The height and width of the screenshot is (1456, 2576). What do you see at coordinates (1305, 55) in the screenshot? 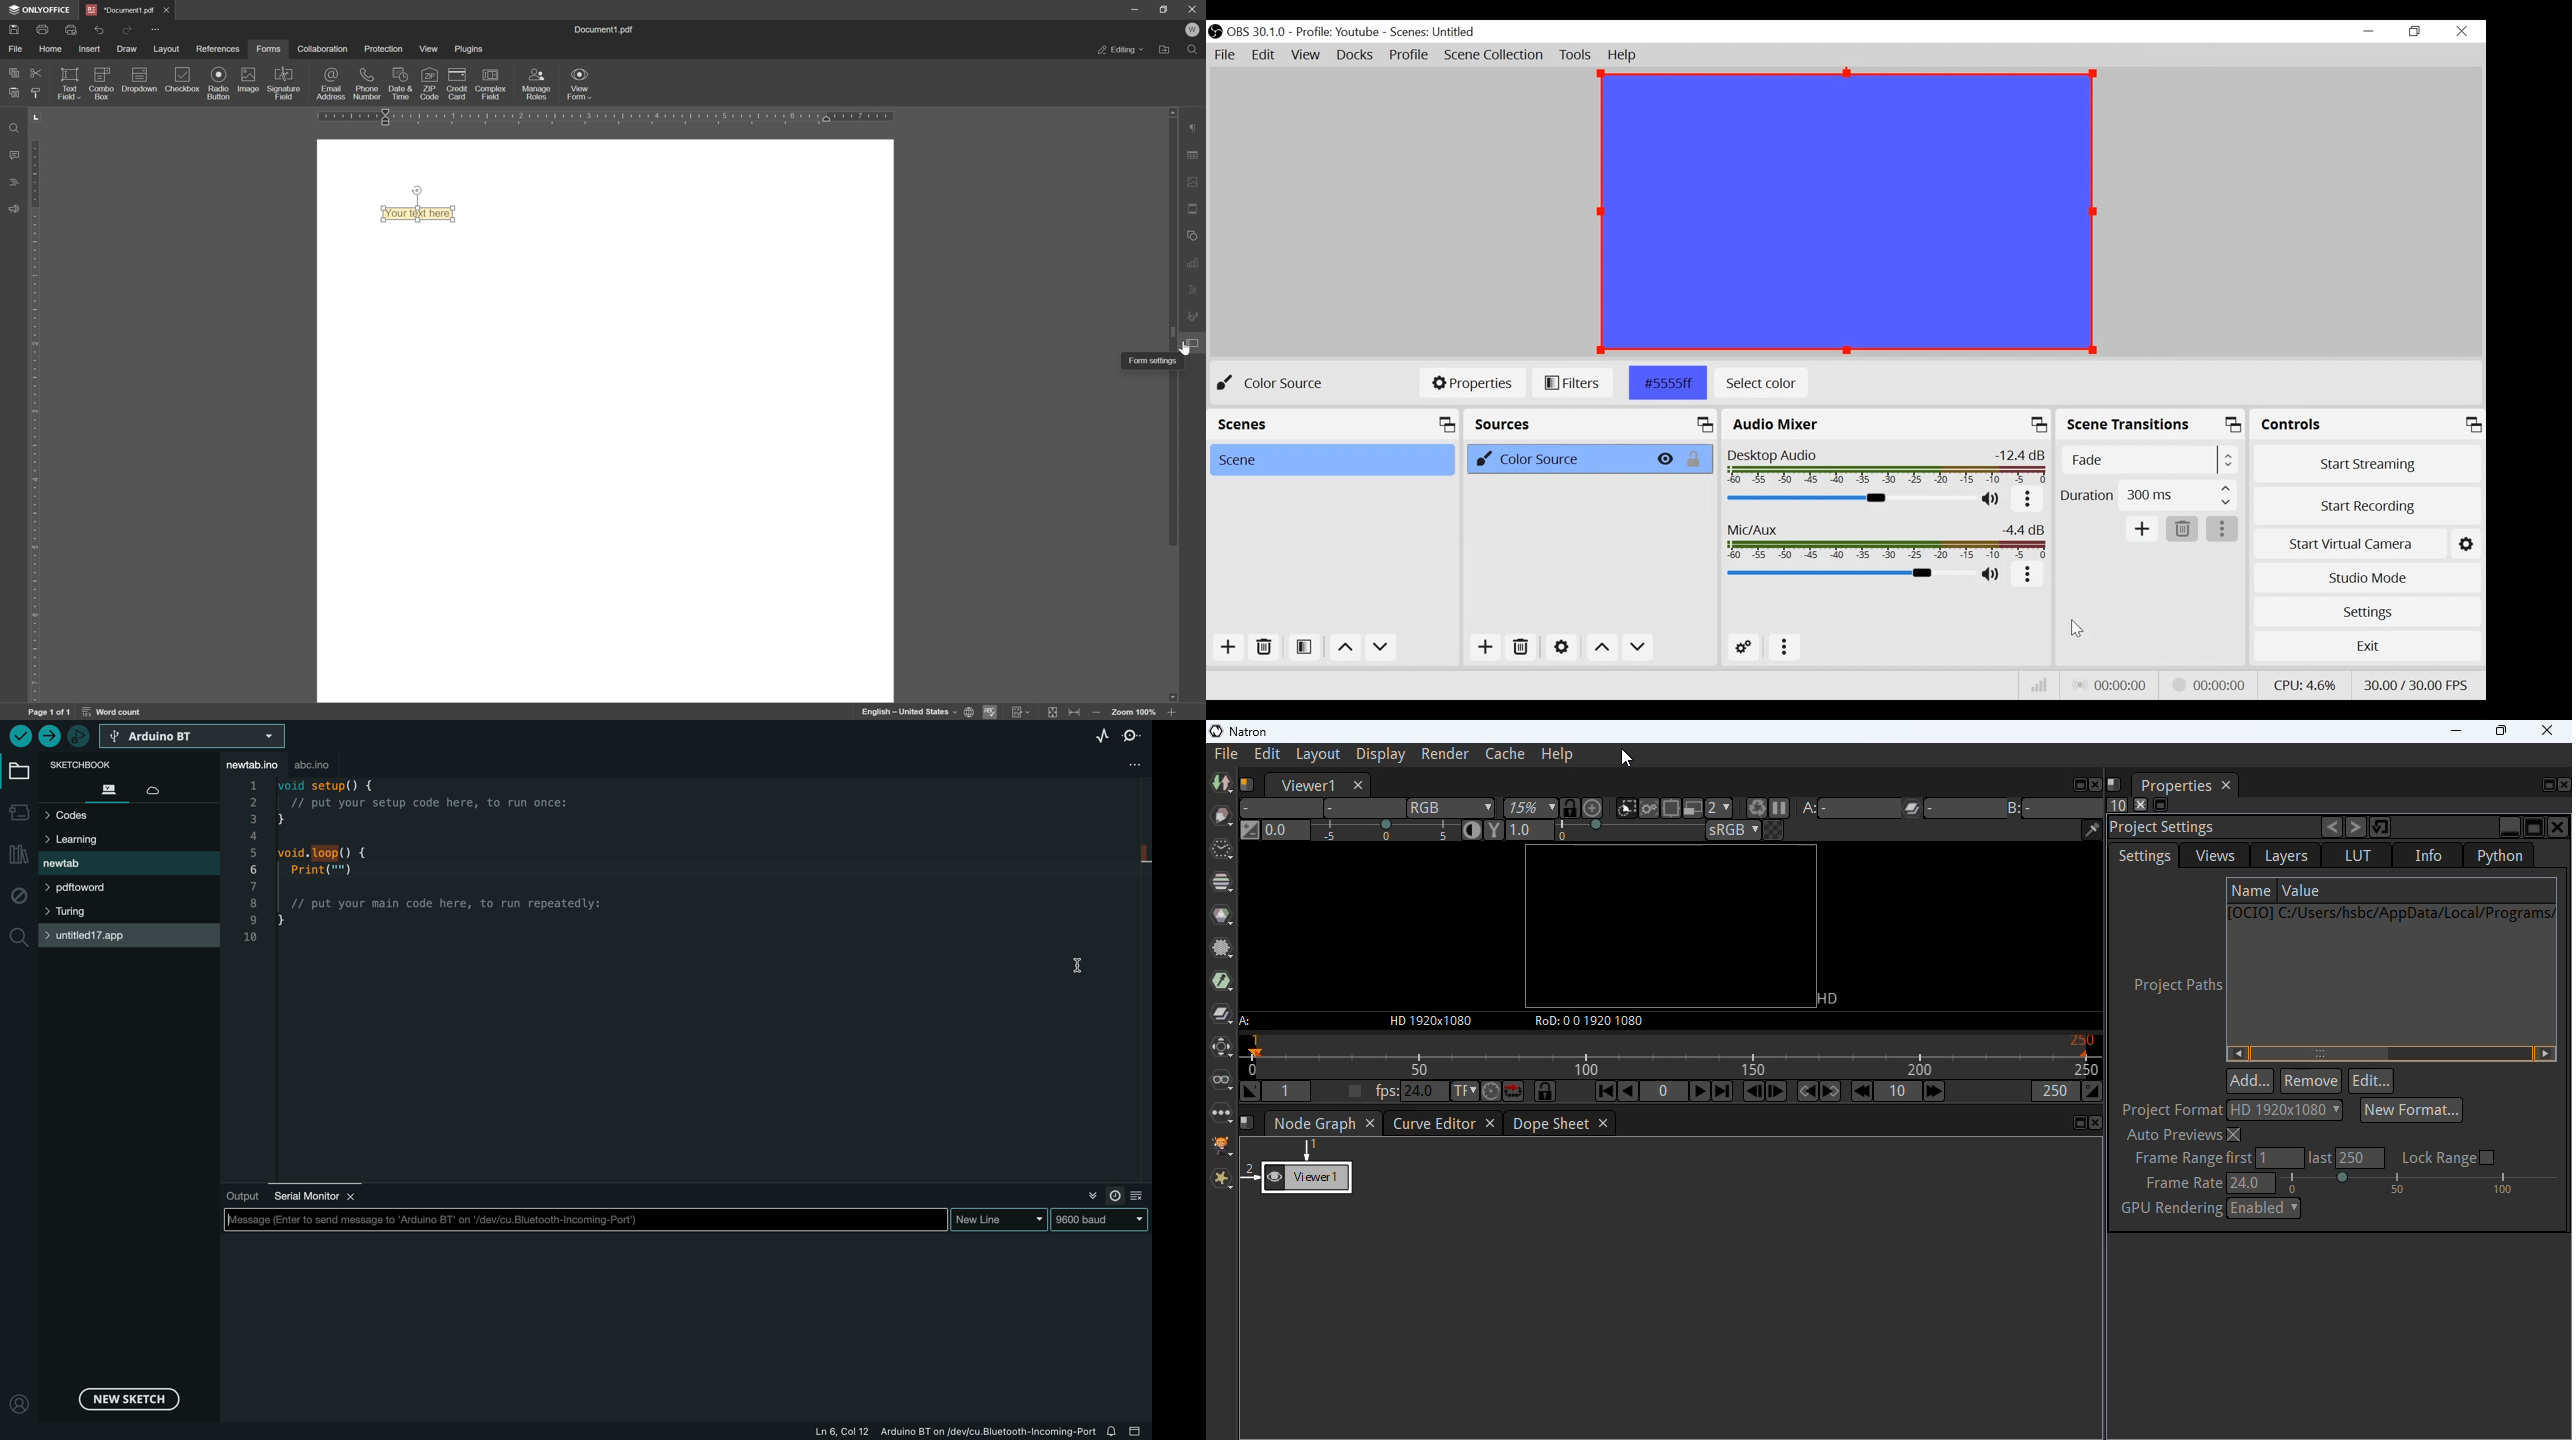
I see `View` at bounding box center [1305, 55].